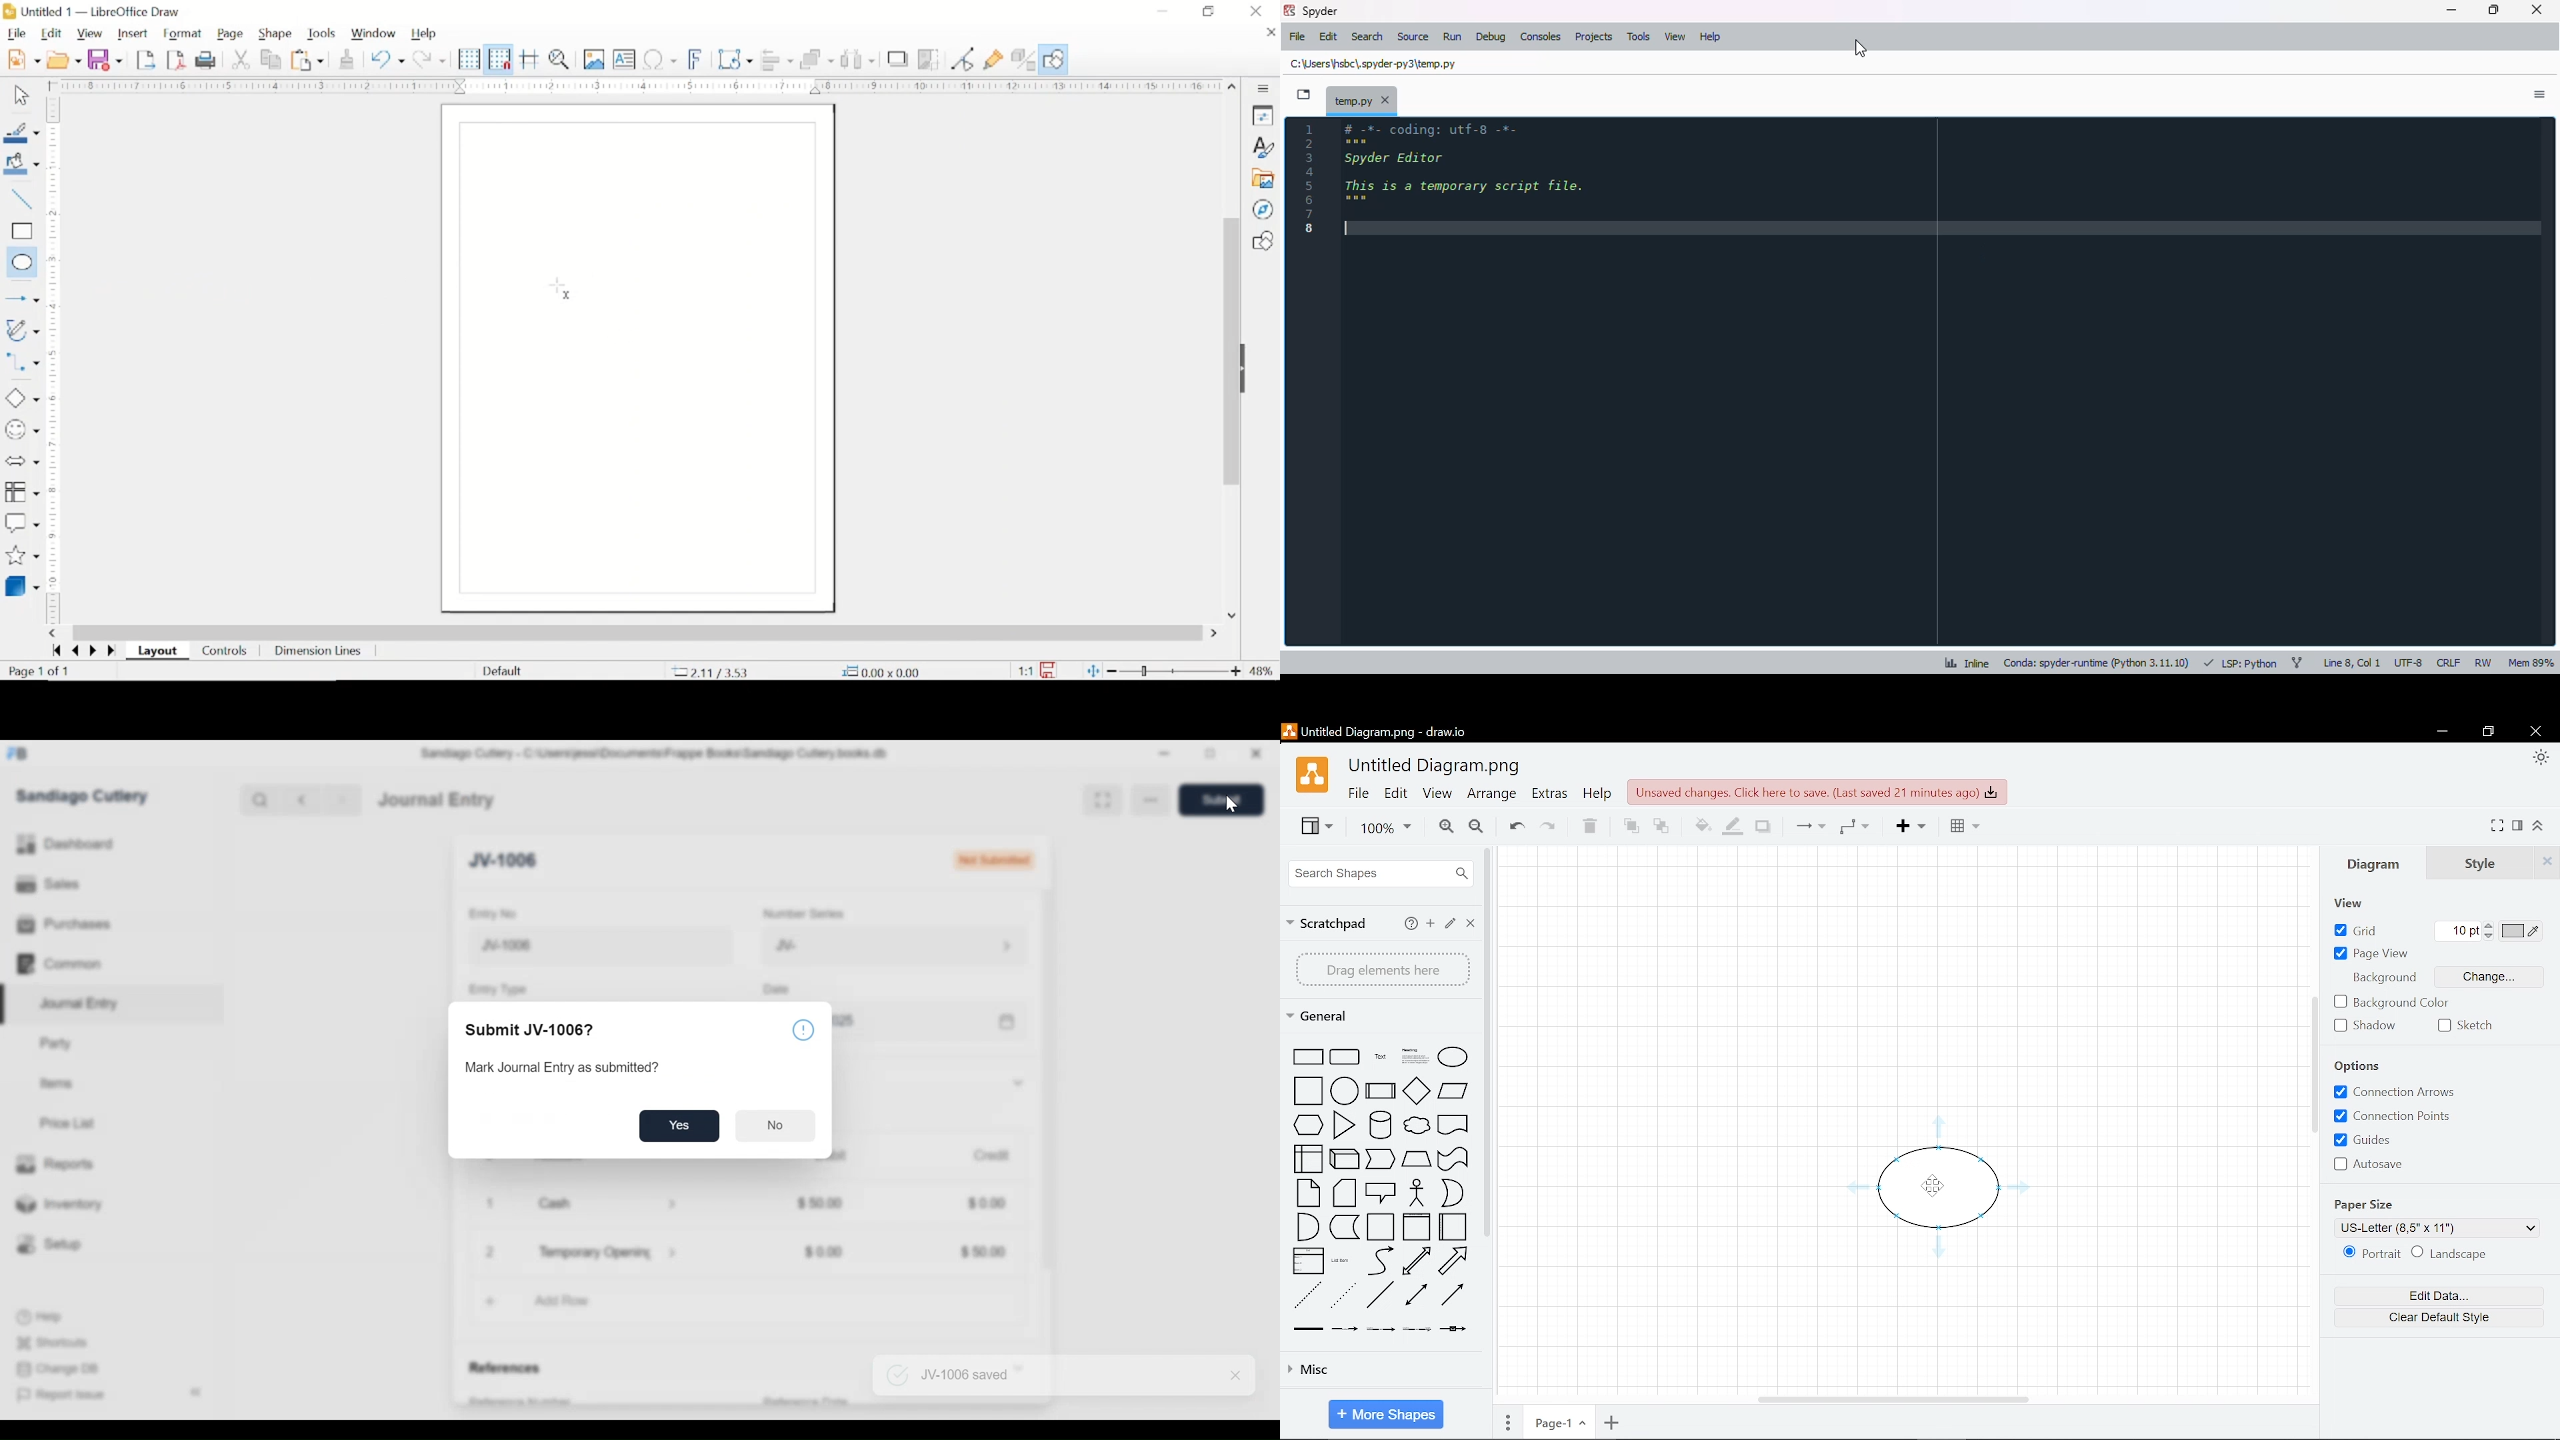 This screenshot has width=2576, height=1456. I want to click on line color, so click(21, 133).